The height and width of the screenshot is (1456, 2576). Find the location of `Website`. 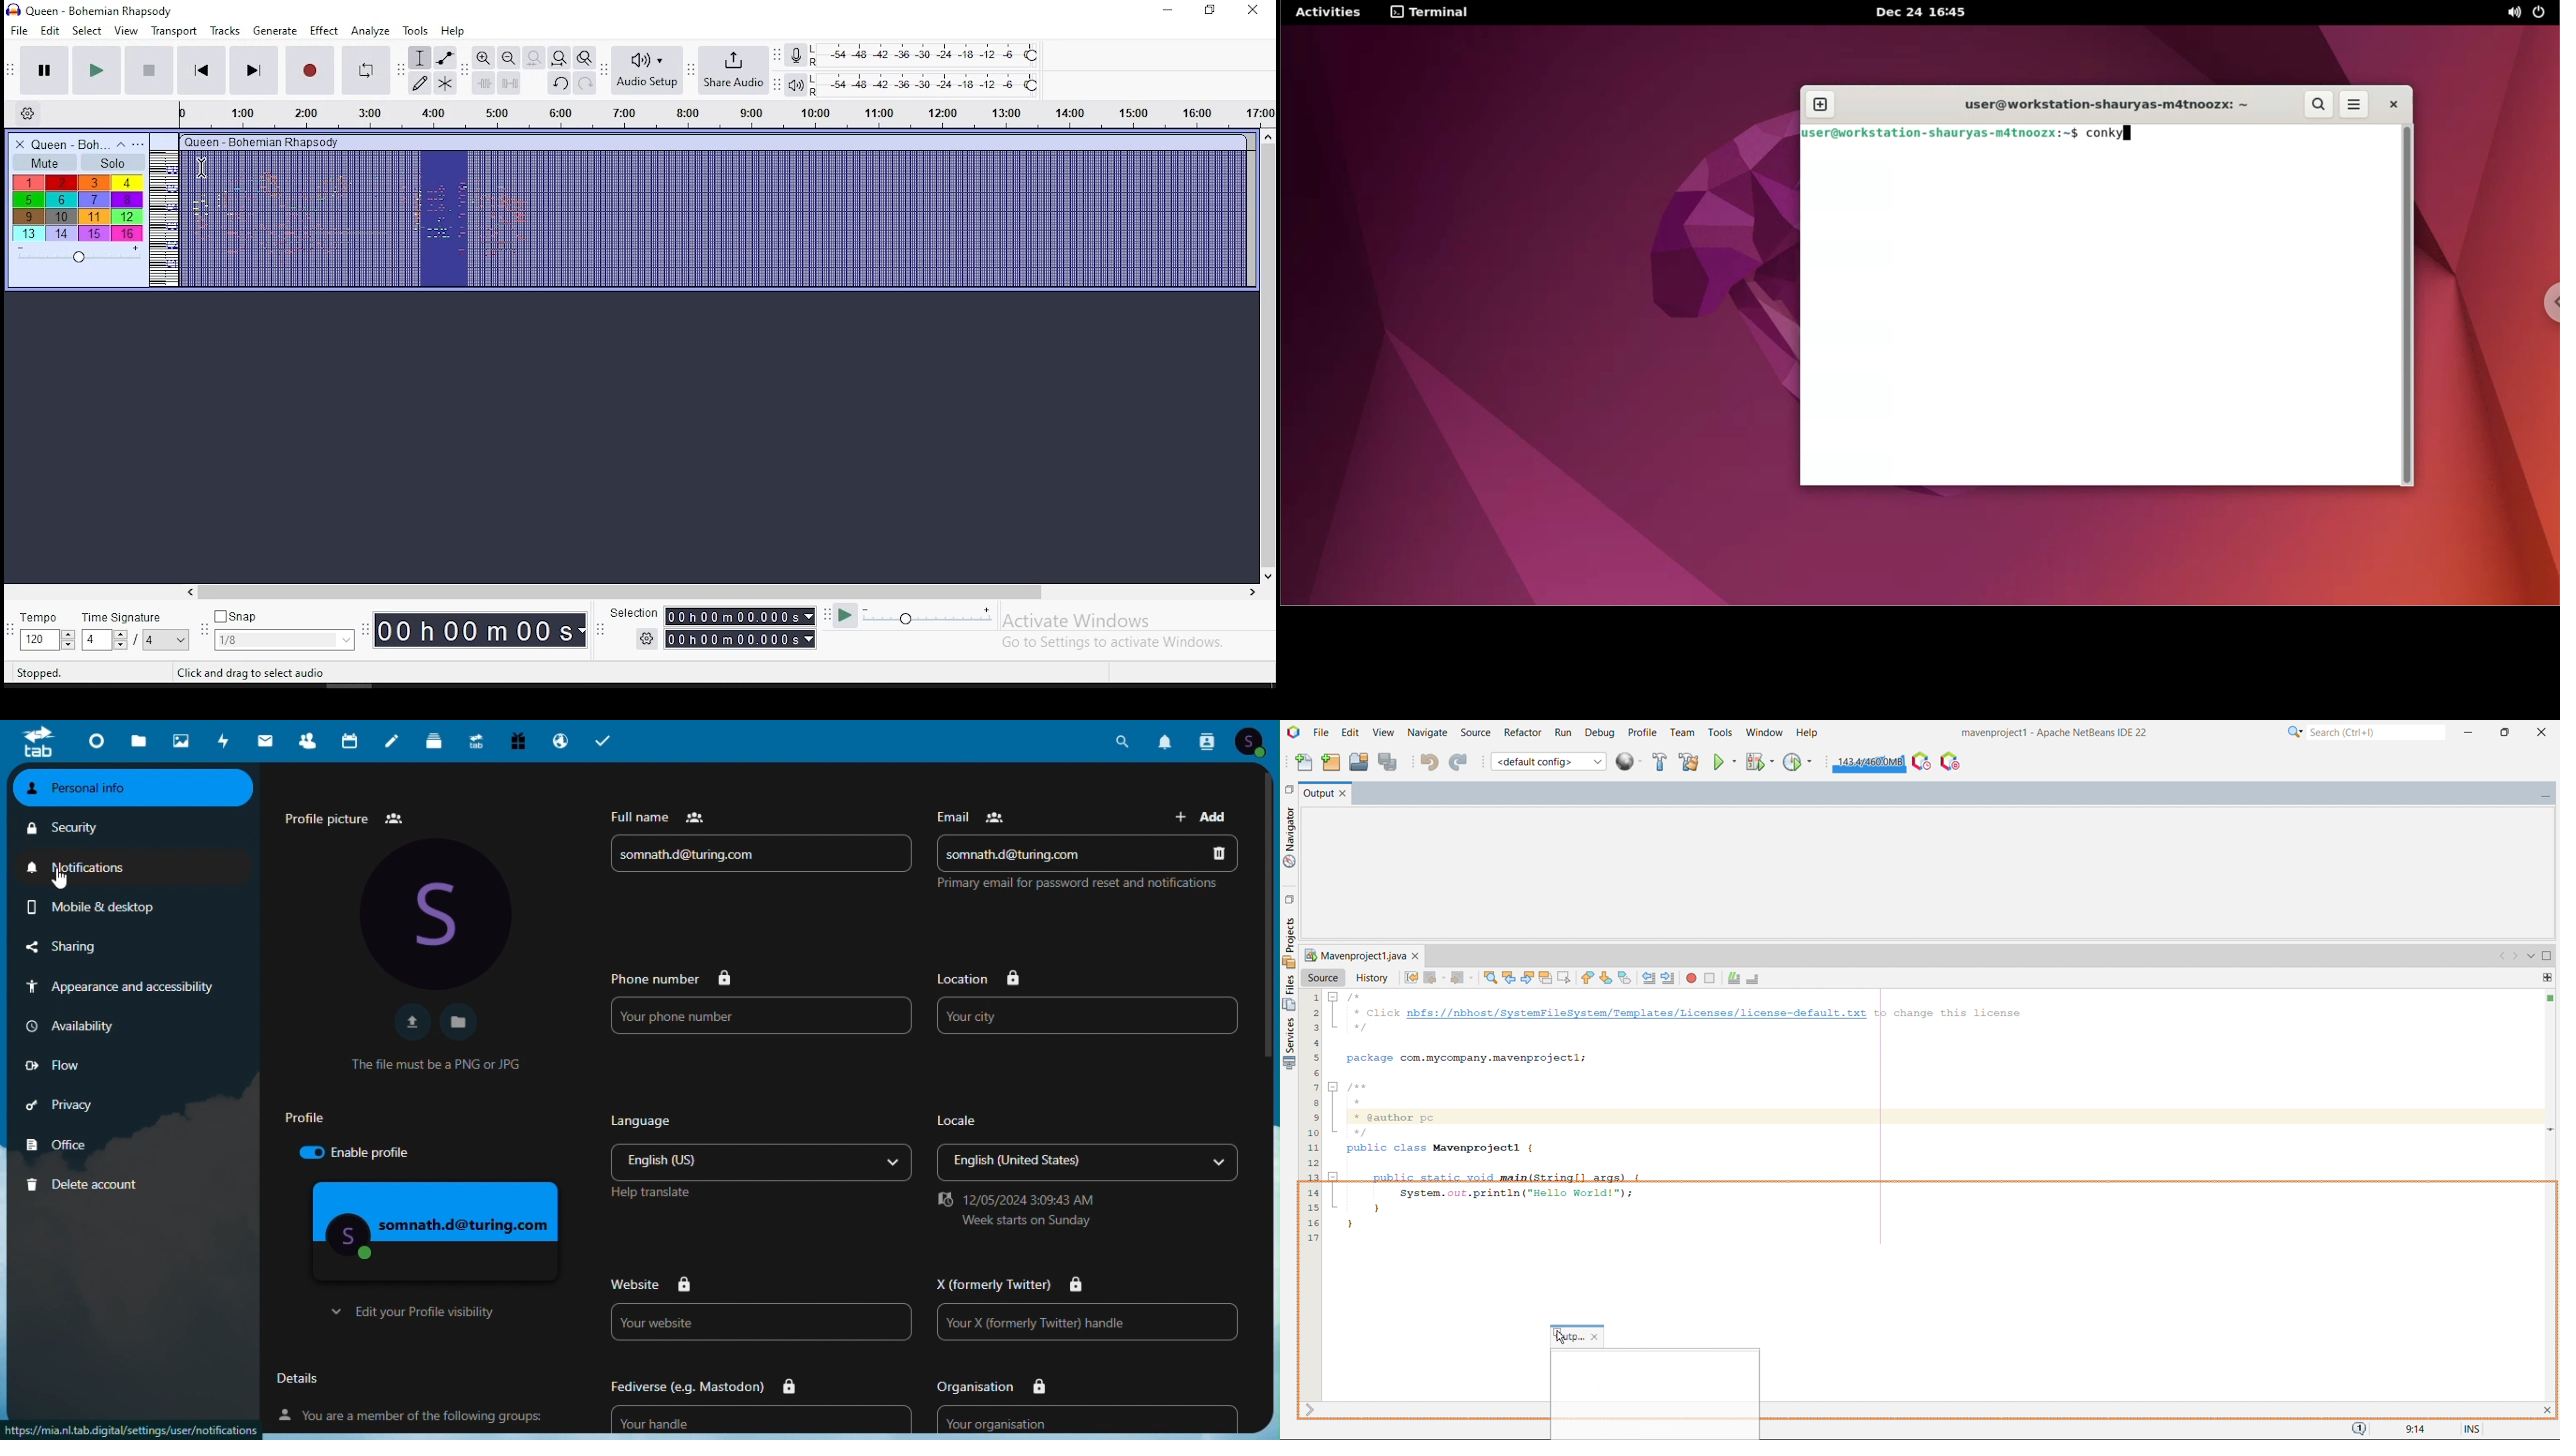

Website is located at coordinates (759, 1283).